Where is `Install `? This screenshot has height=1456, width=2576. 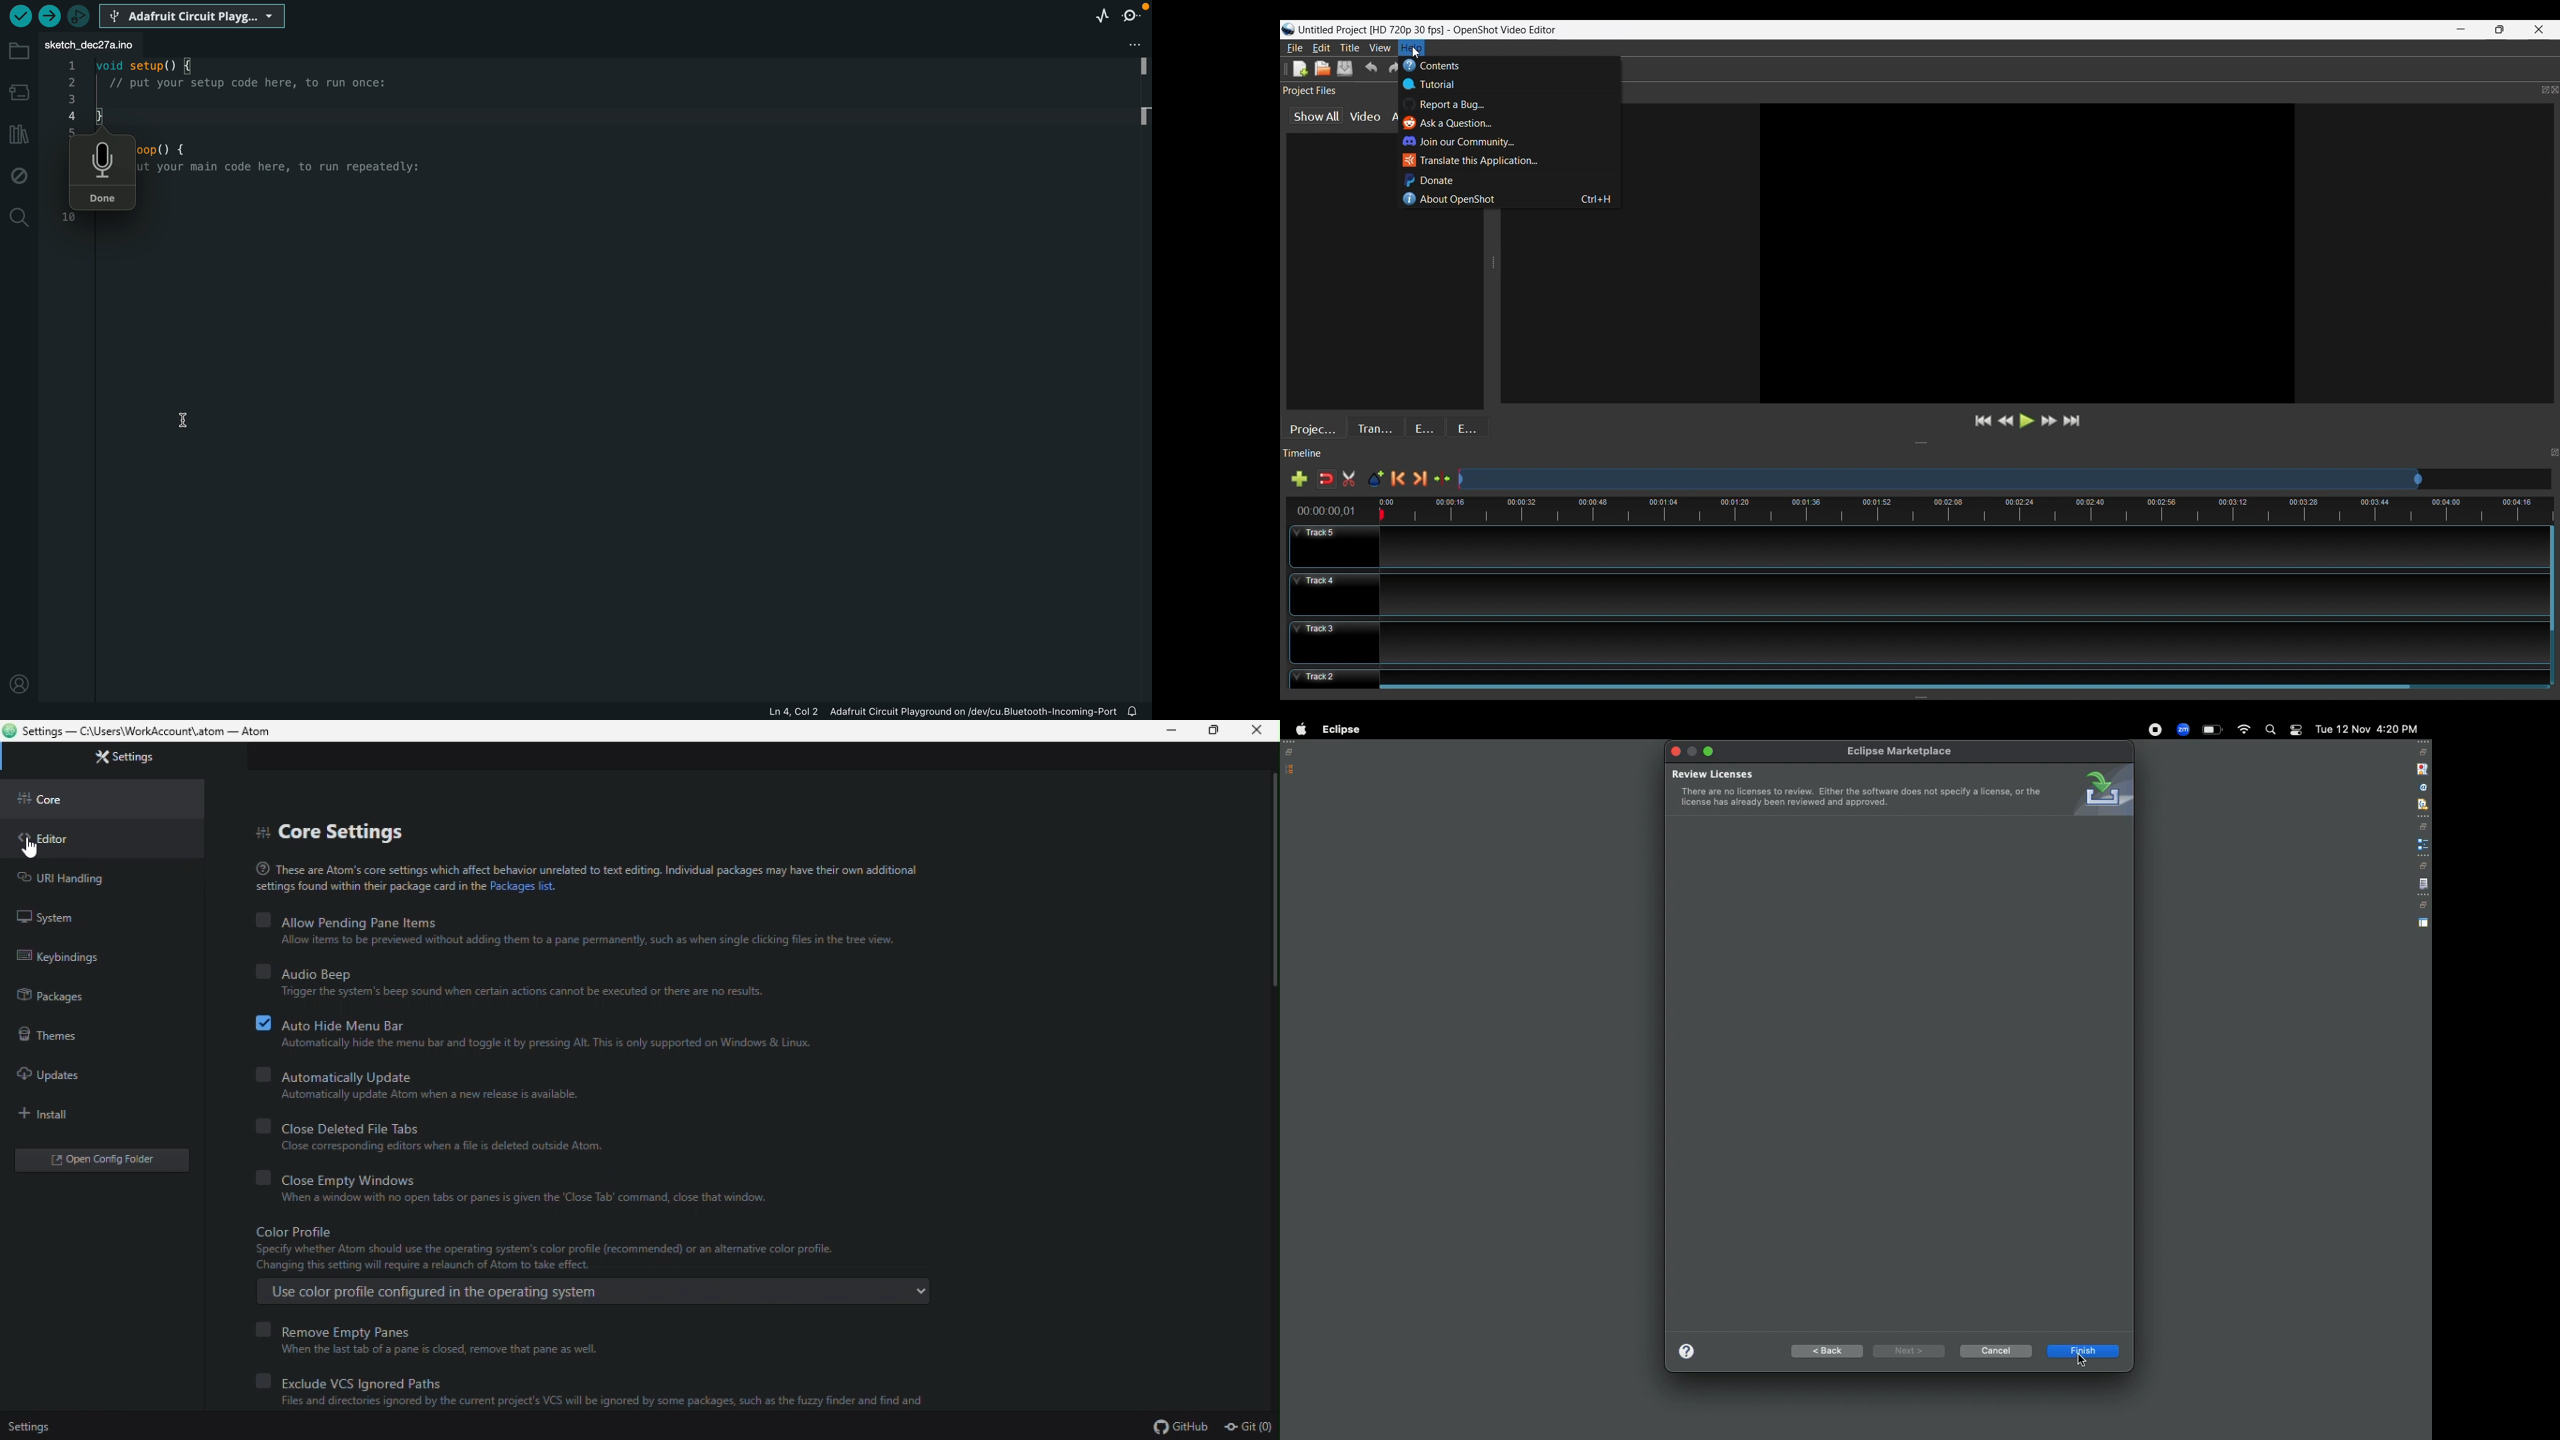
Install  is located at coordinates (55, 1115).